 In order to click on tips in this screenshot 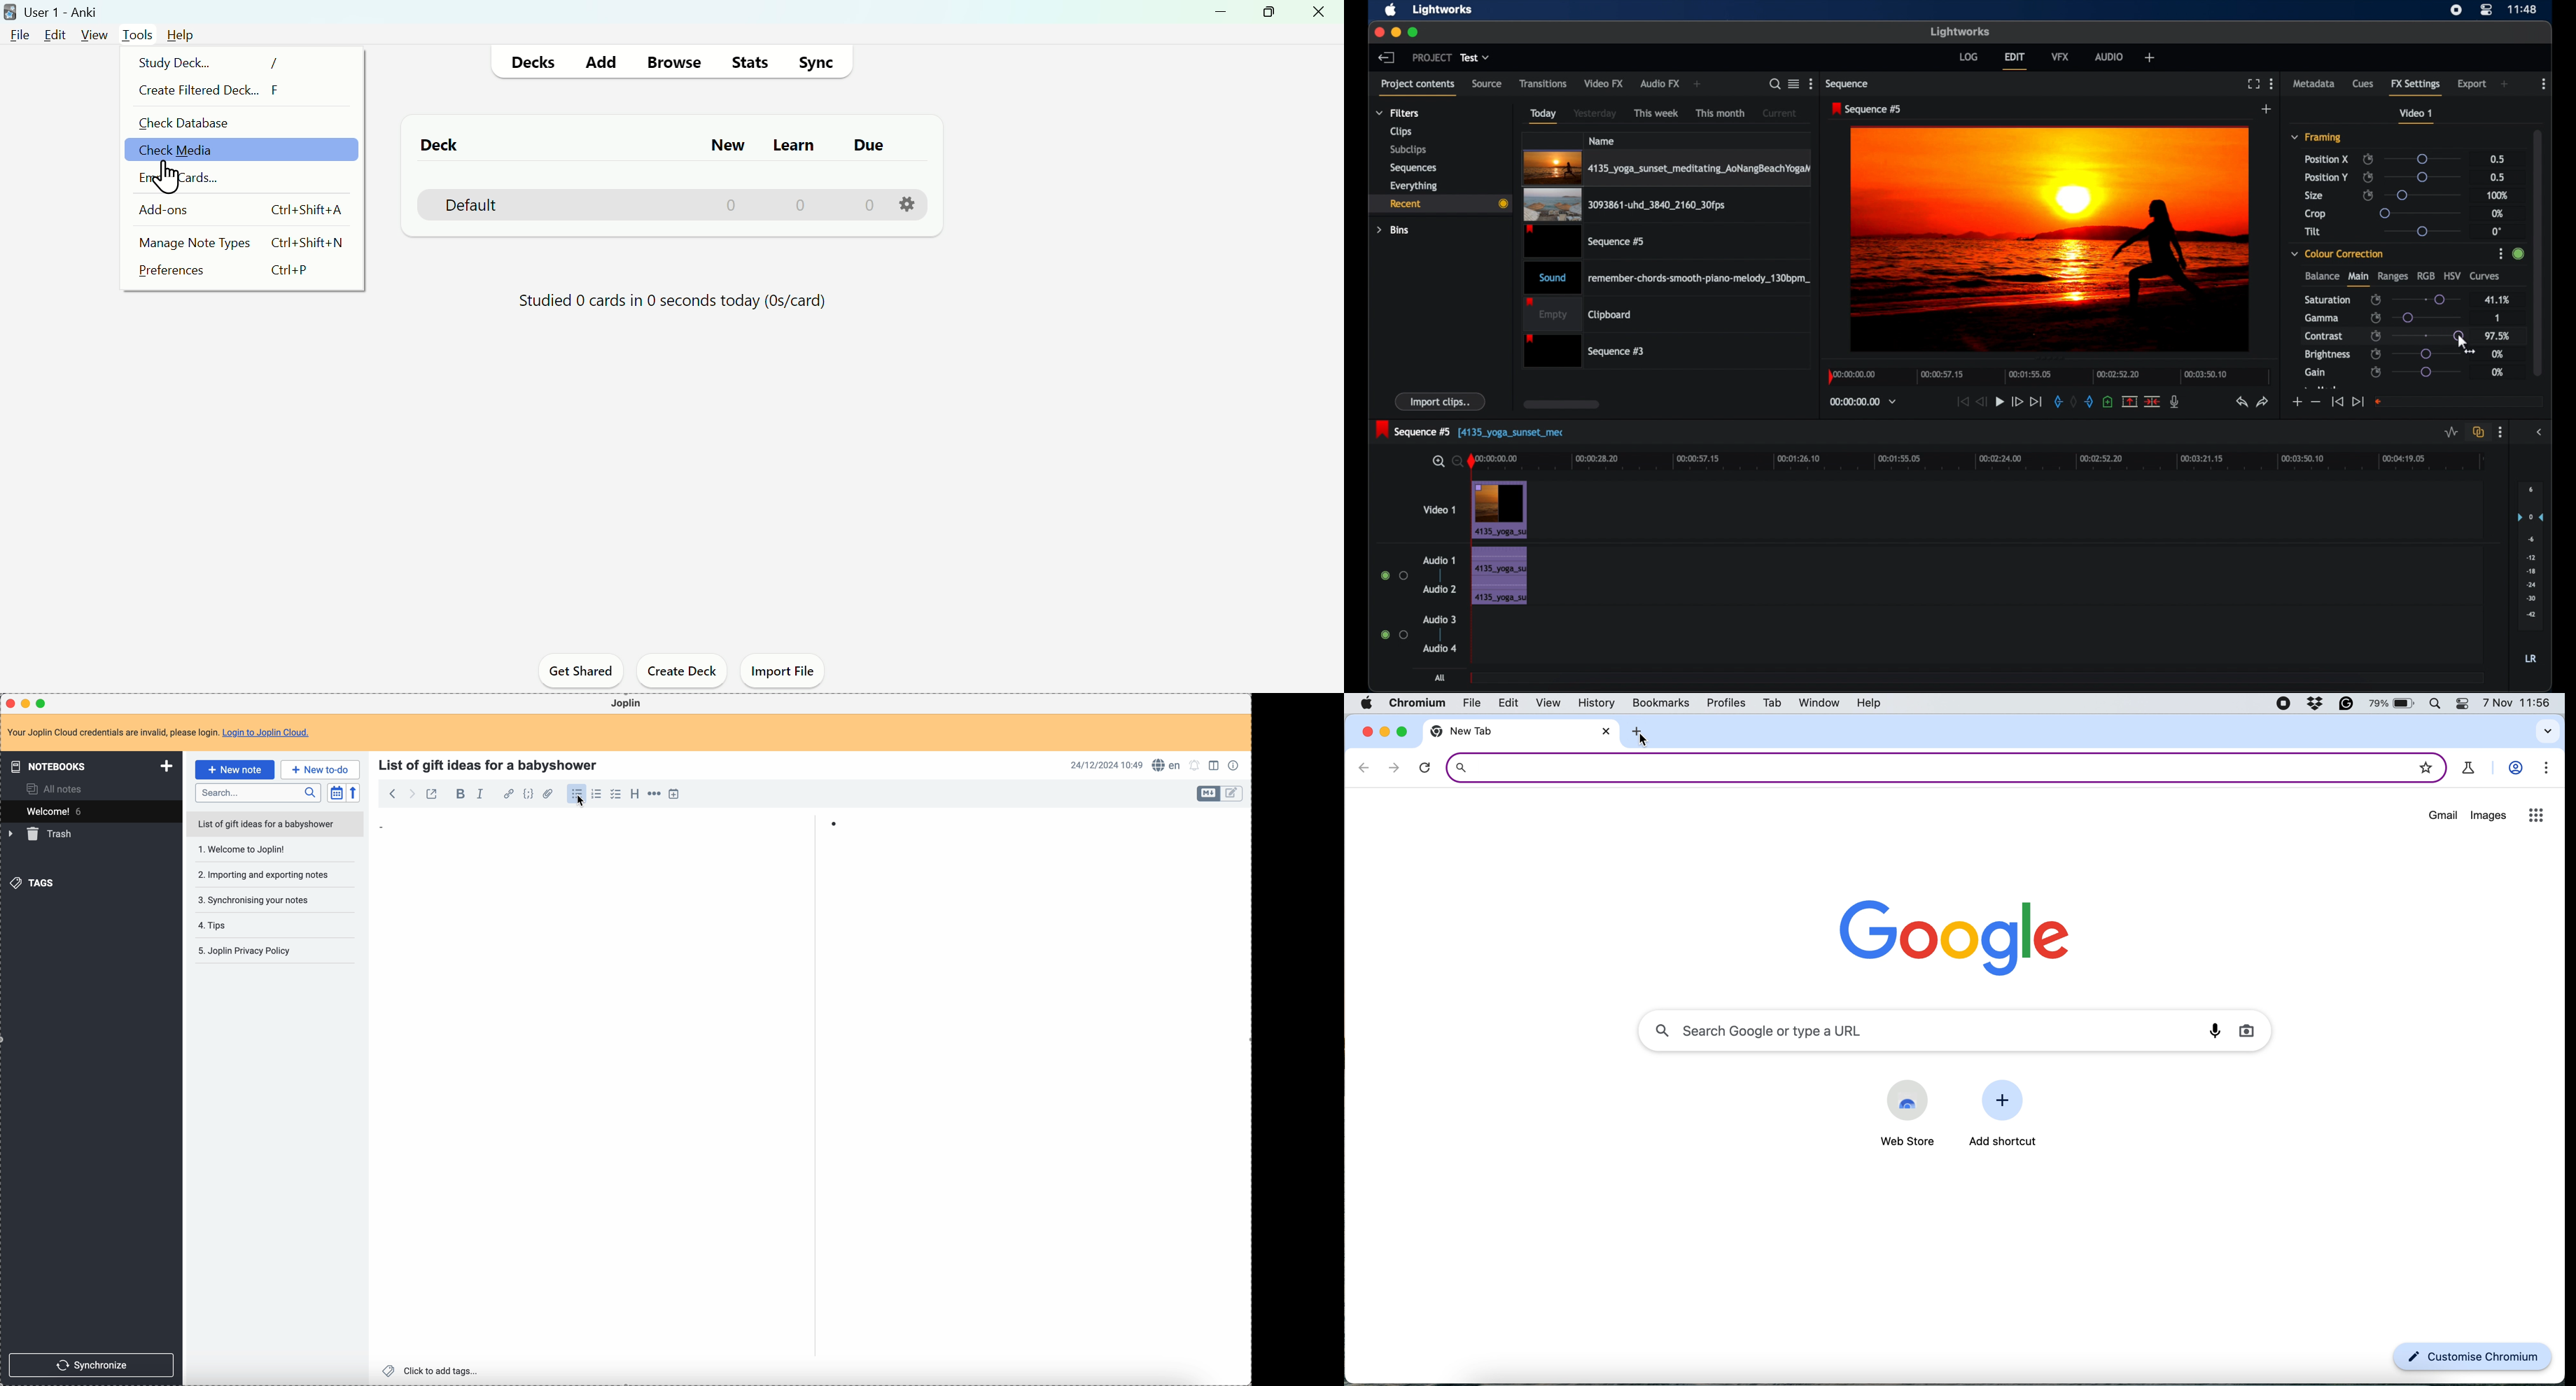, I will do `click(242, 925)`.